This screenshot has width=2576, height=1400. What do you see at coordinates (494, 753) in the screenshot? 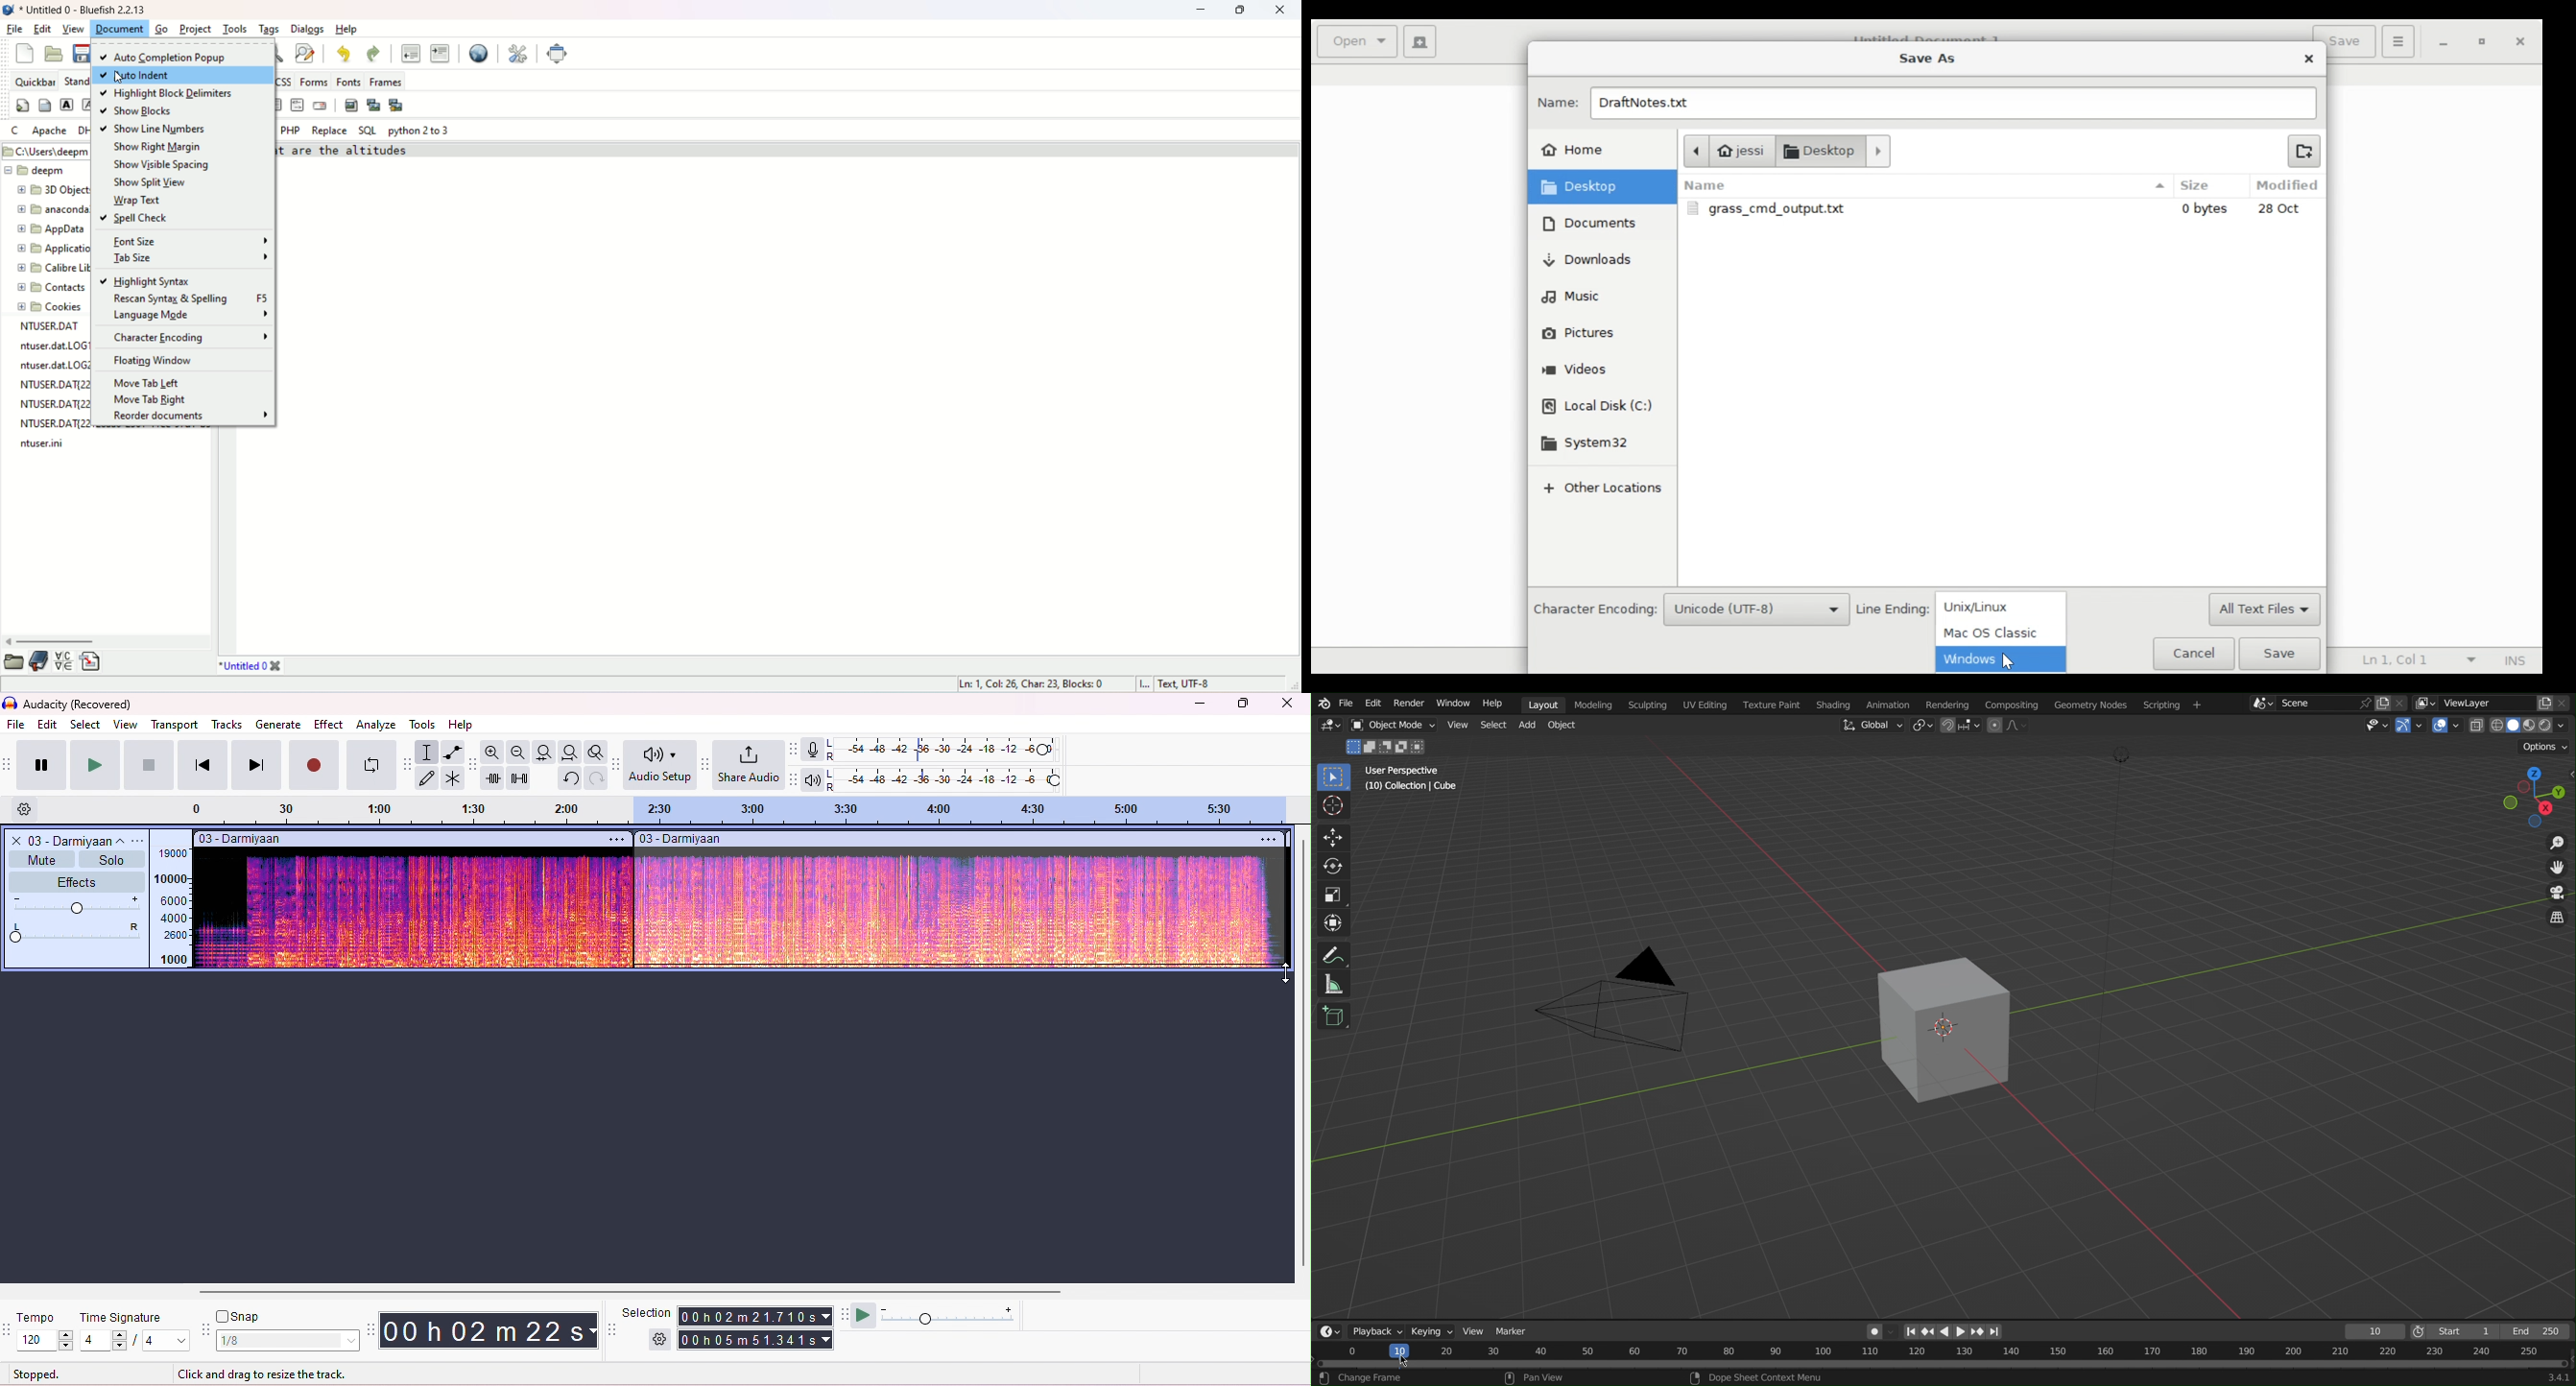
I see `zoom in` at bounding box center [494, 753].